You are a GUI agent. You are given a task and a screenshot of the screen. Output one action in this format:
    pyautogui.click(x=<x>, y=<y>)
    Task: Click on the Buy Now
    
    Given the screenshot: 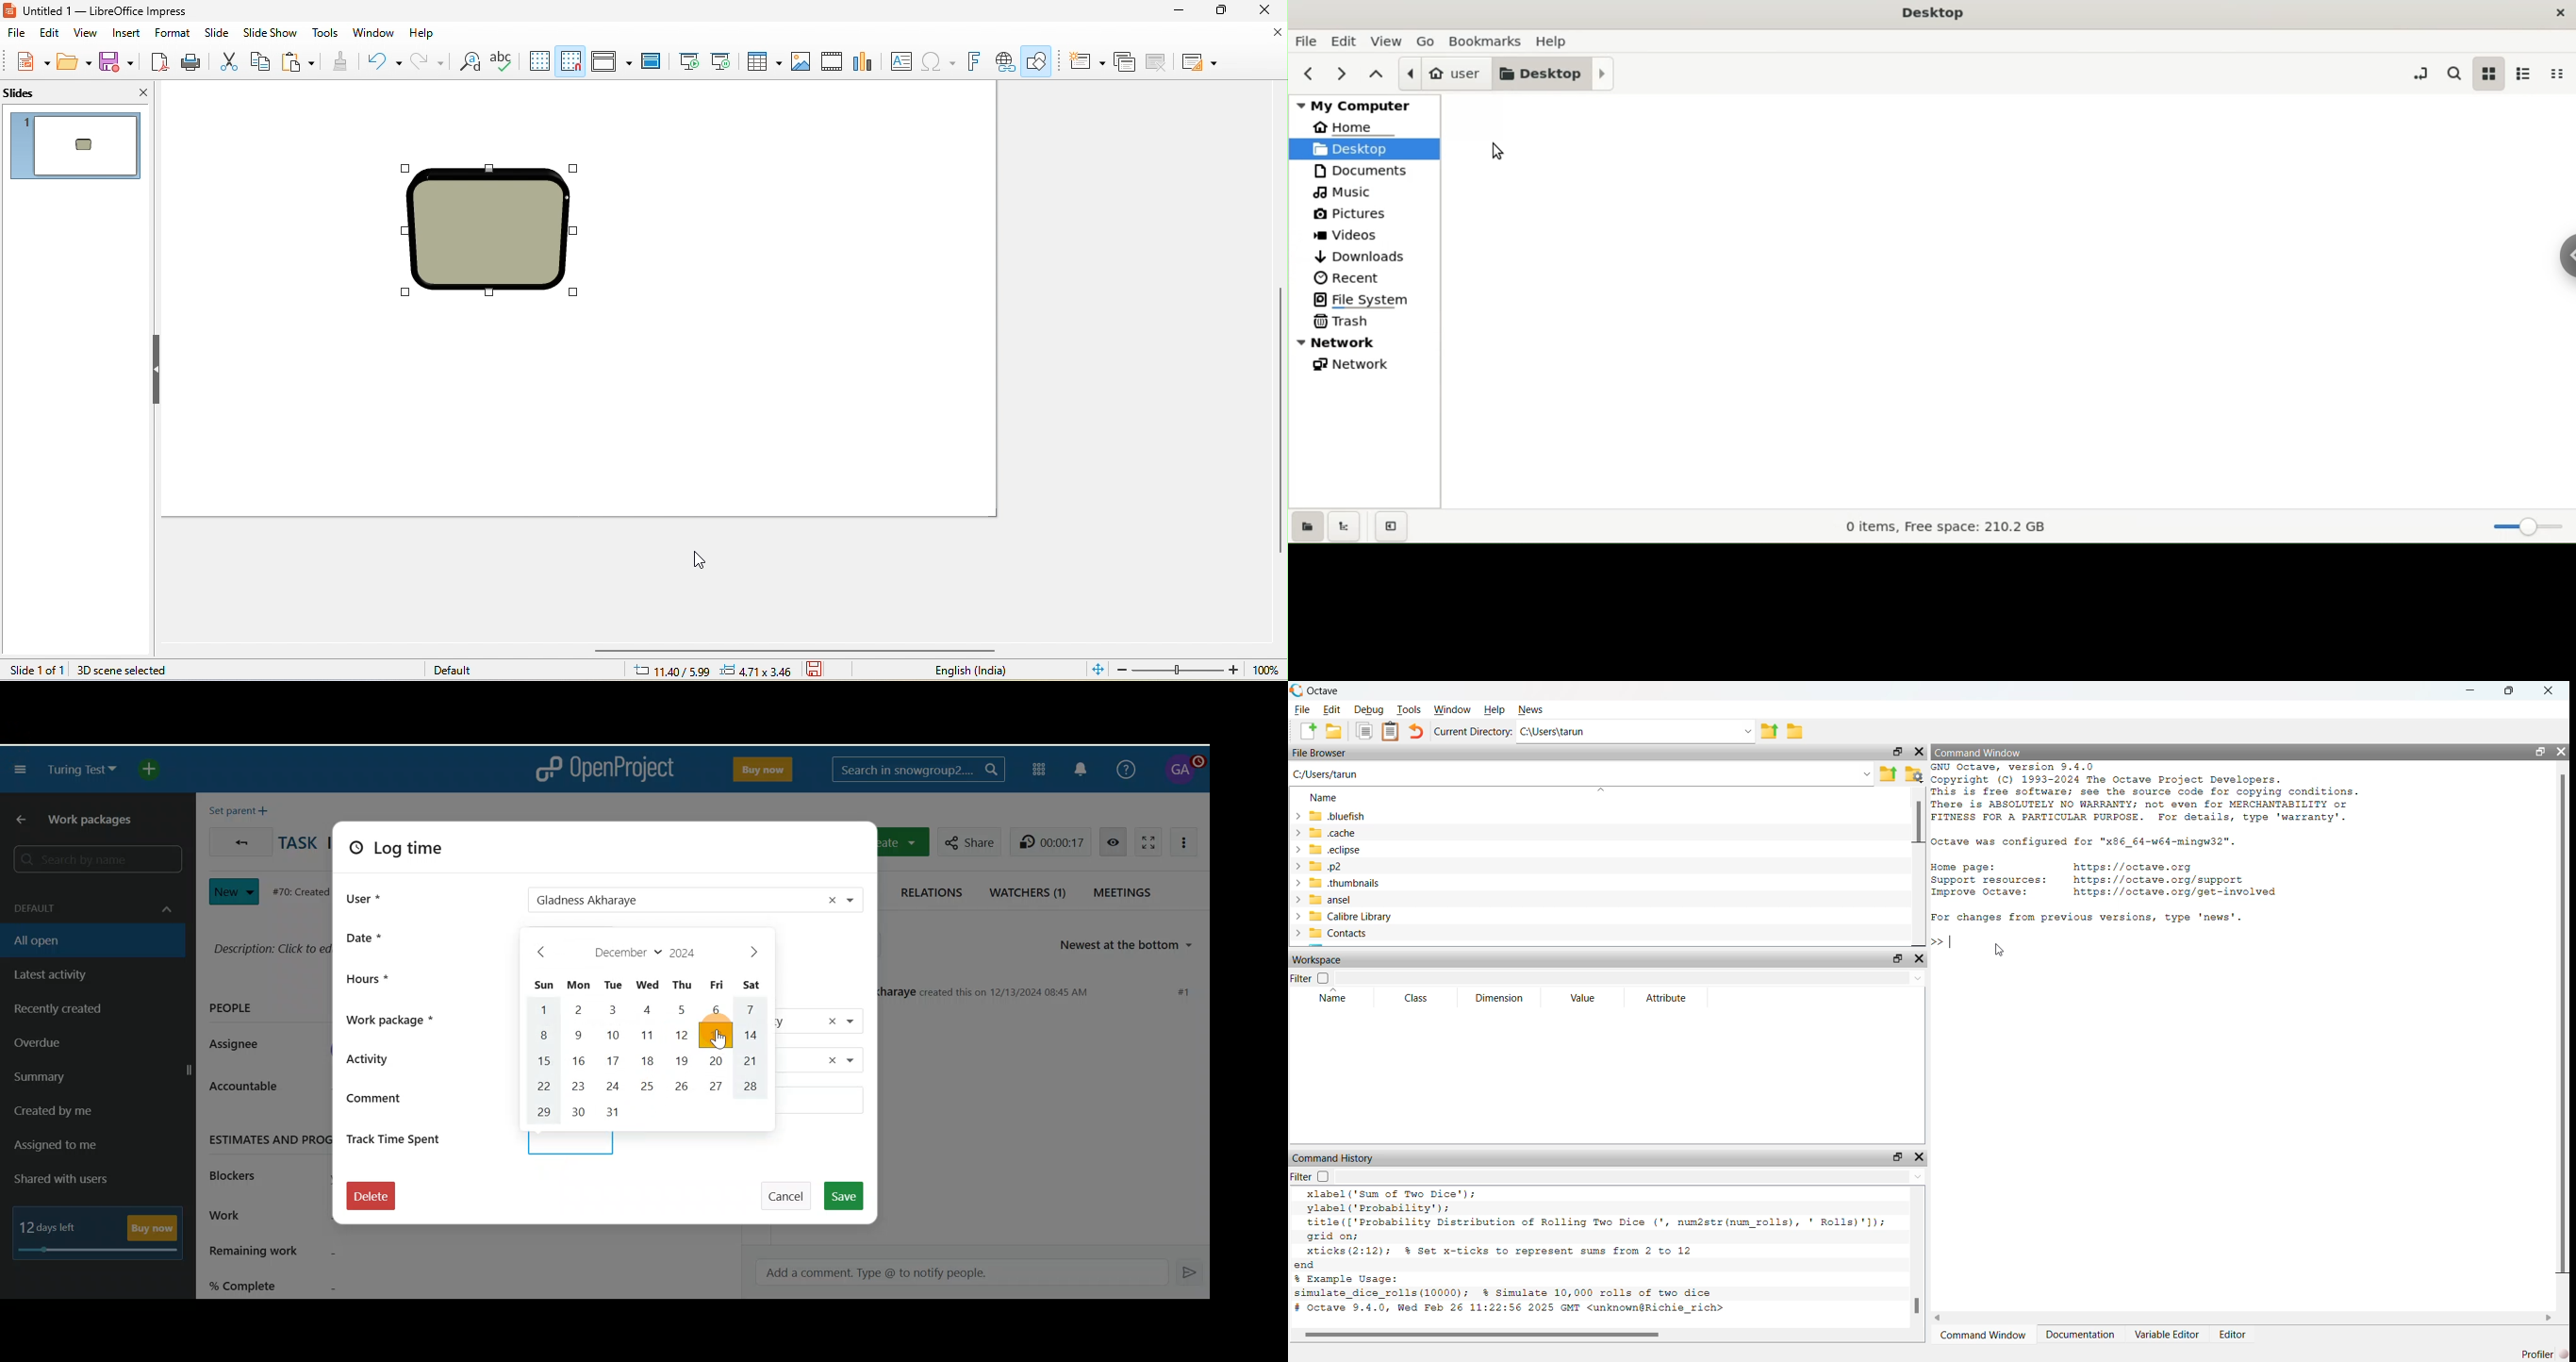 What is the action you would take?
    pyautogui.click(x=761, y=767)
    